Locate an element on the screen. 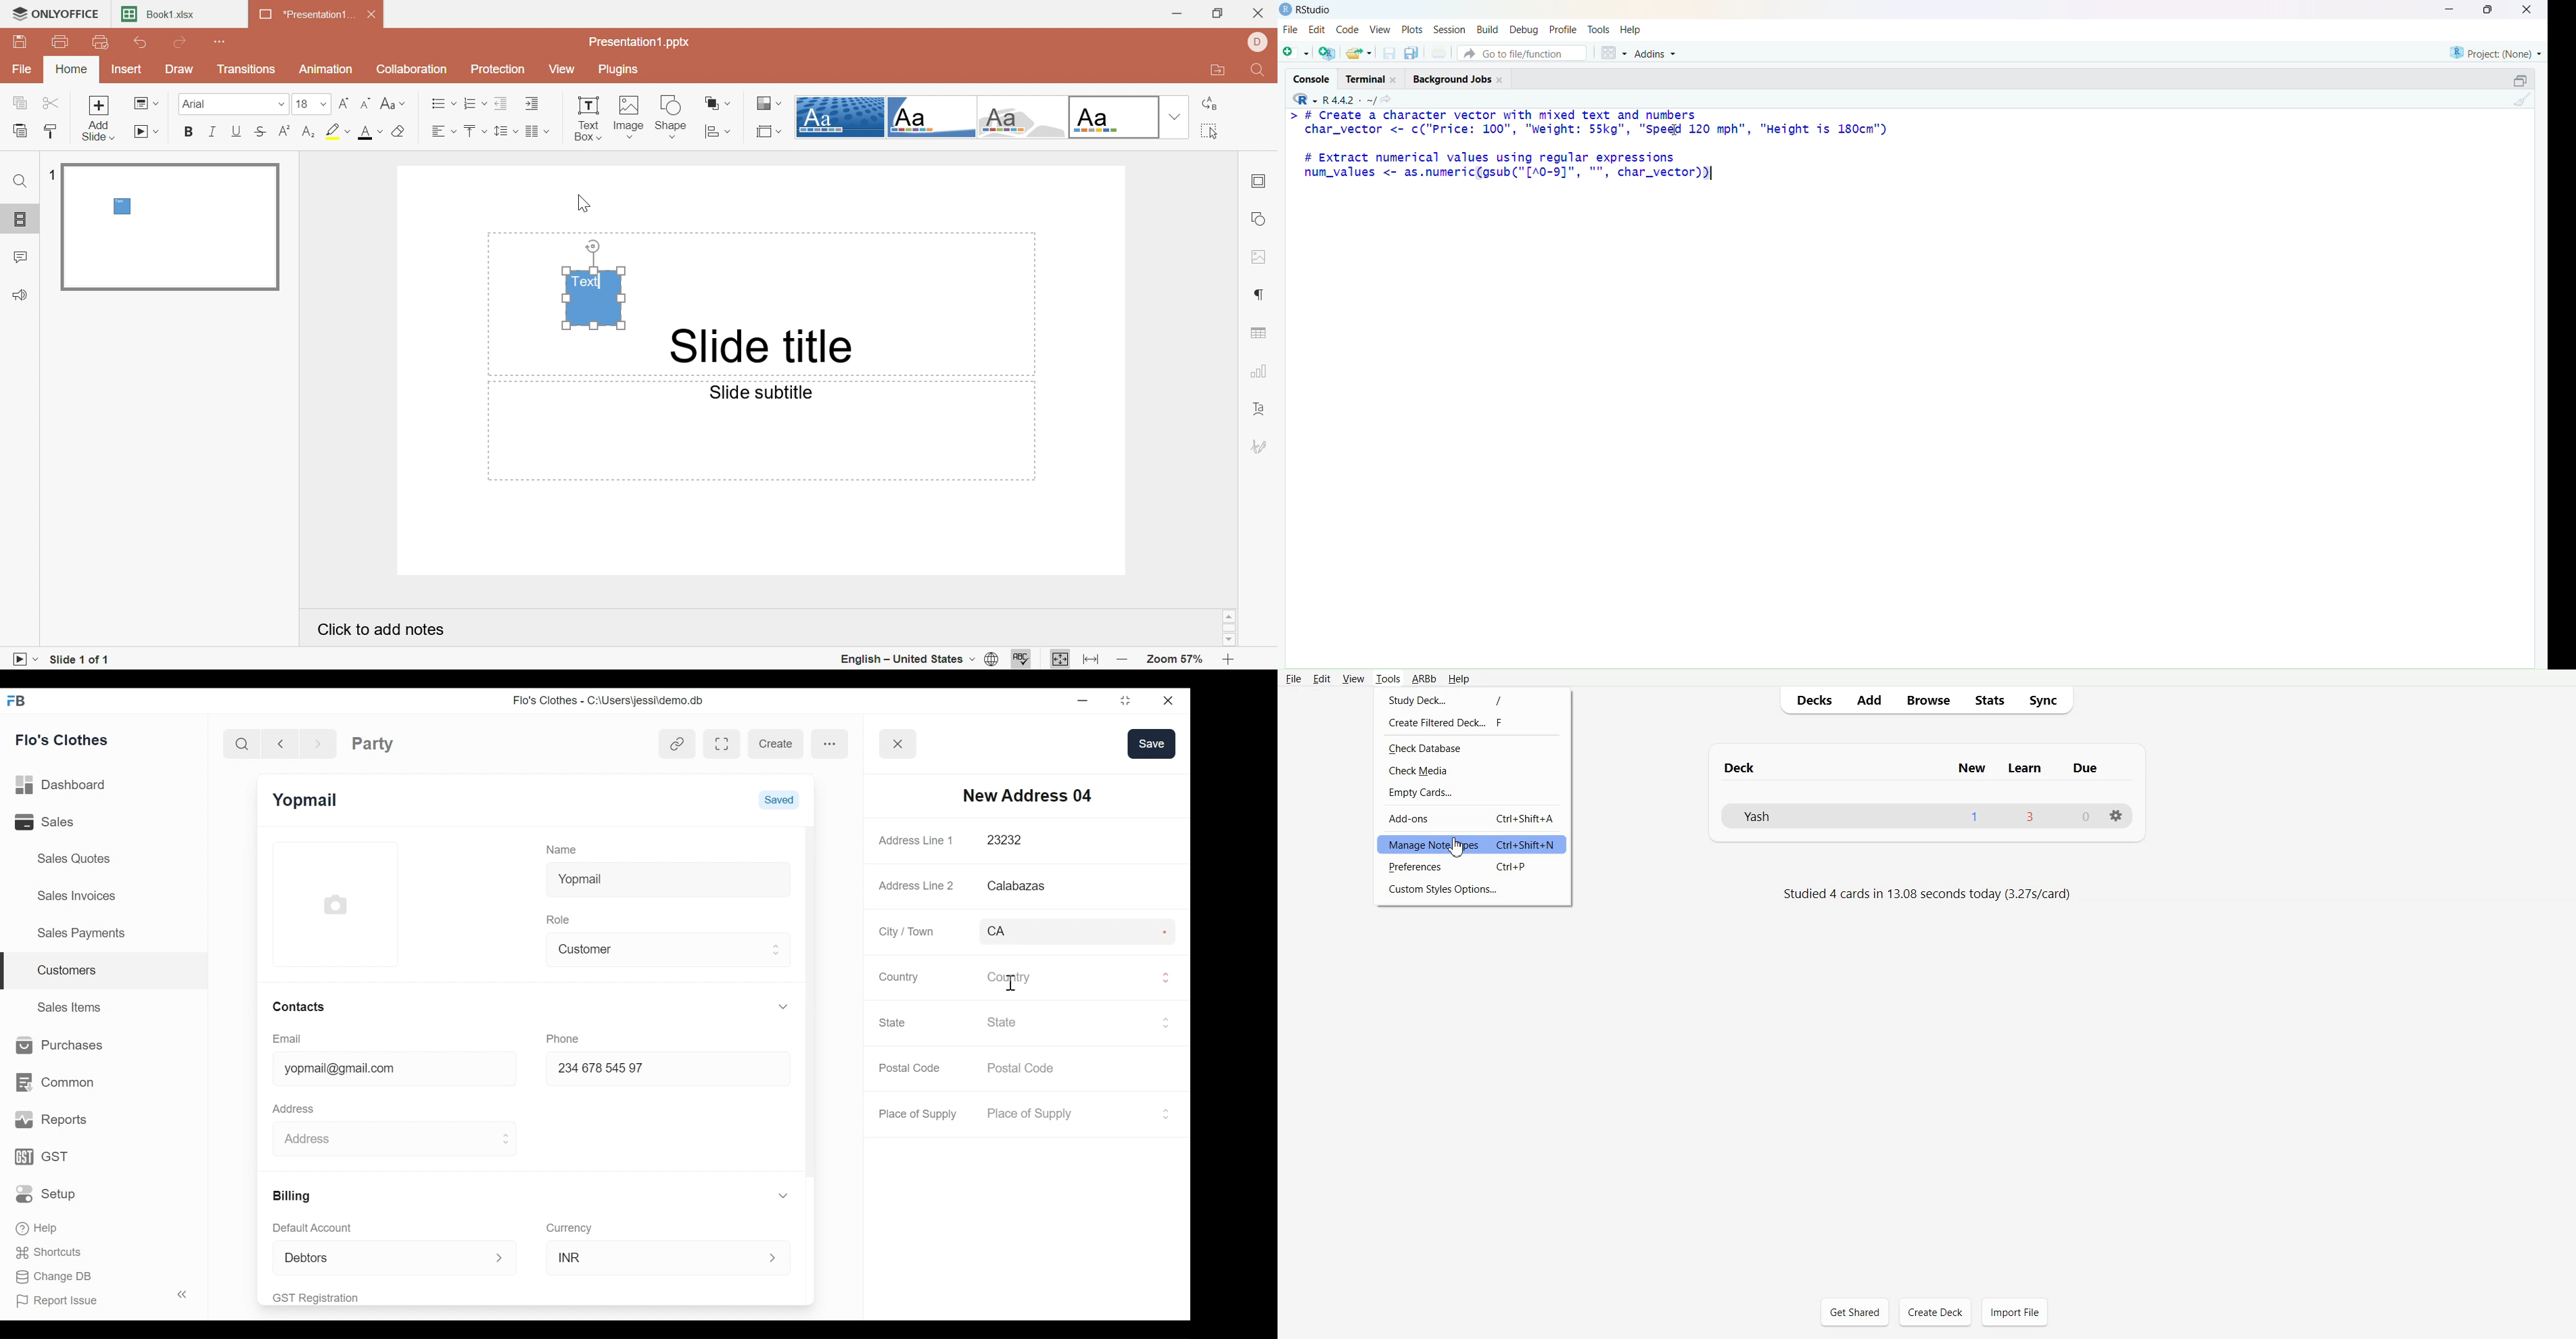  23232 is located at coordinates (1064, 841).